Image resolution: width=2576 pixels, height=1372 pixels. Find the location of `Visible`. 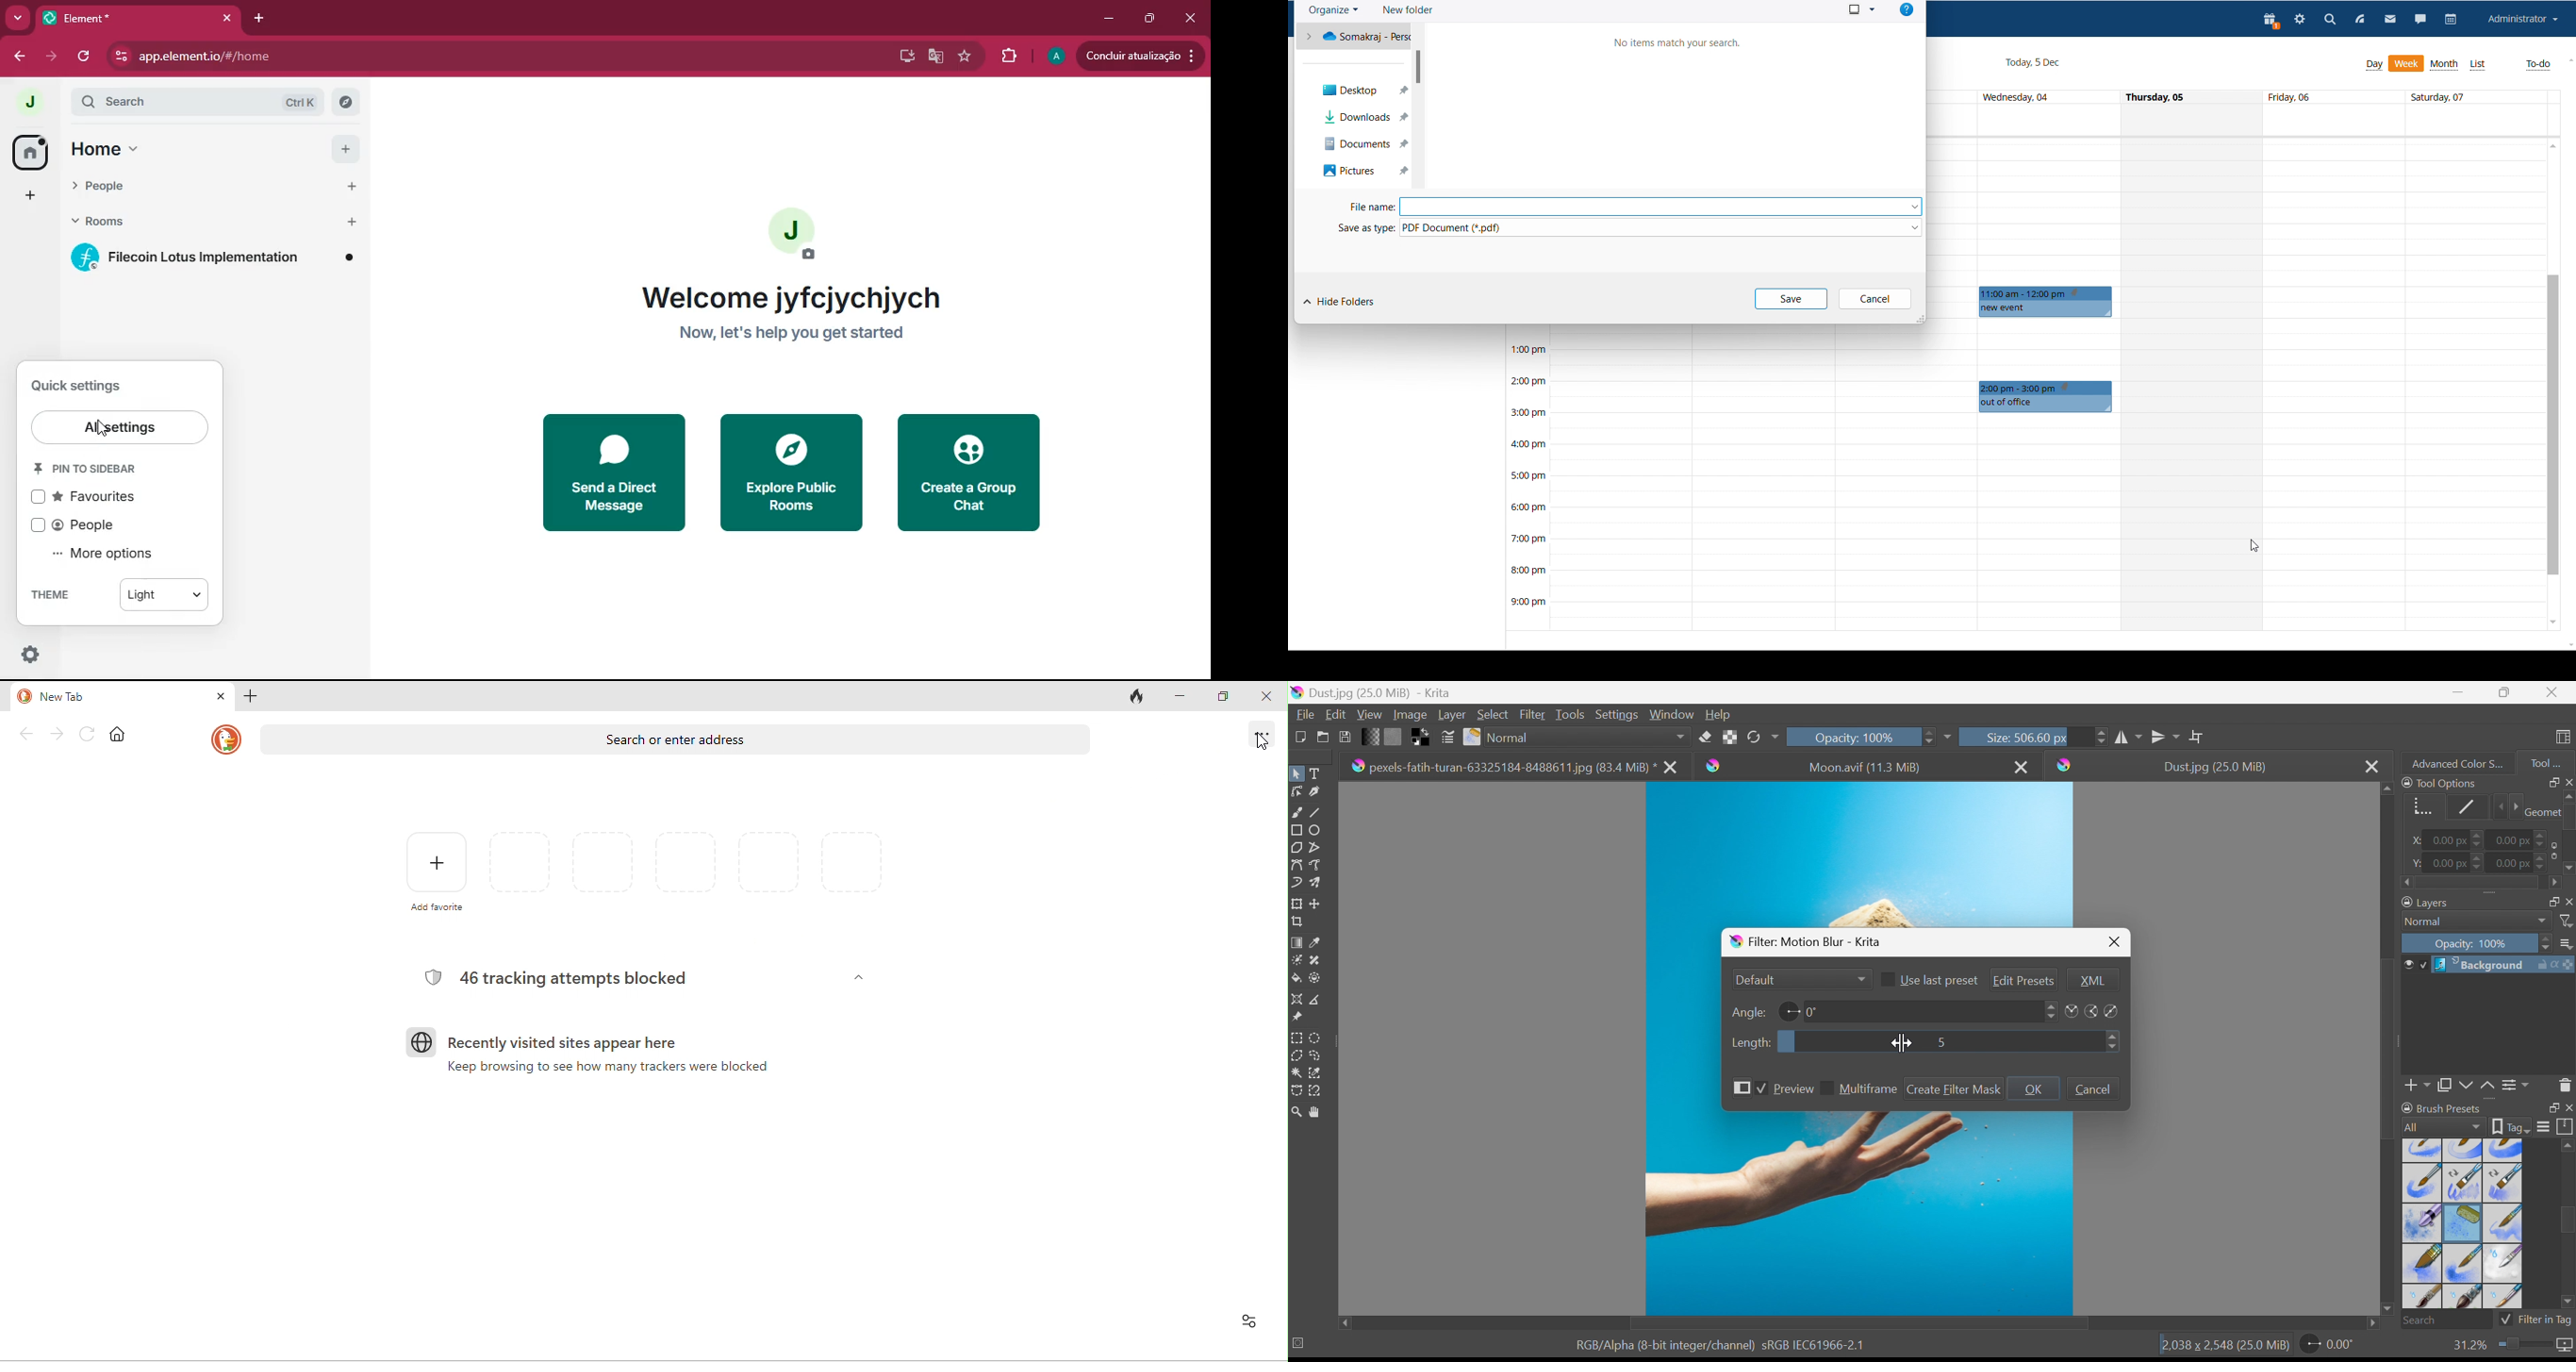

Visible is located at coordinates (2414, 965).